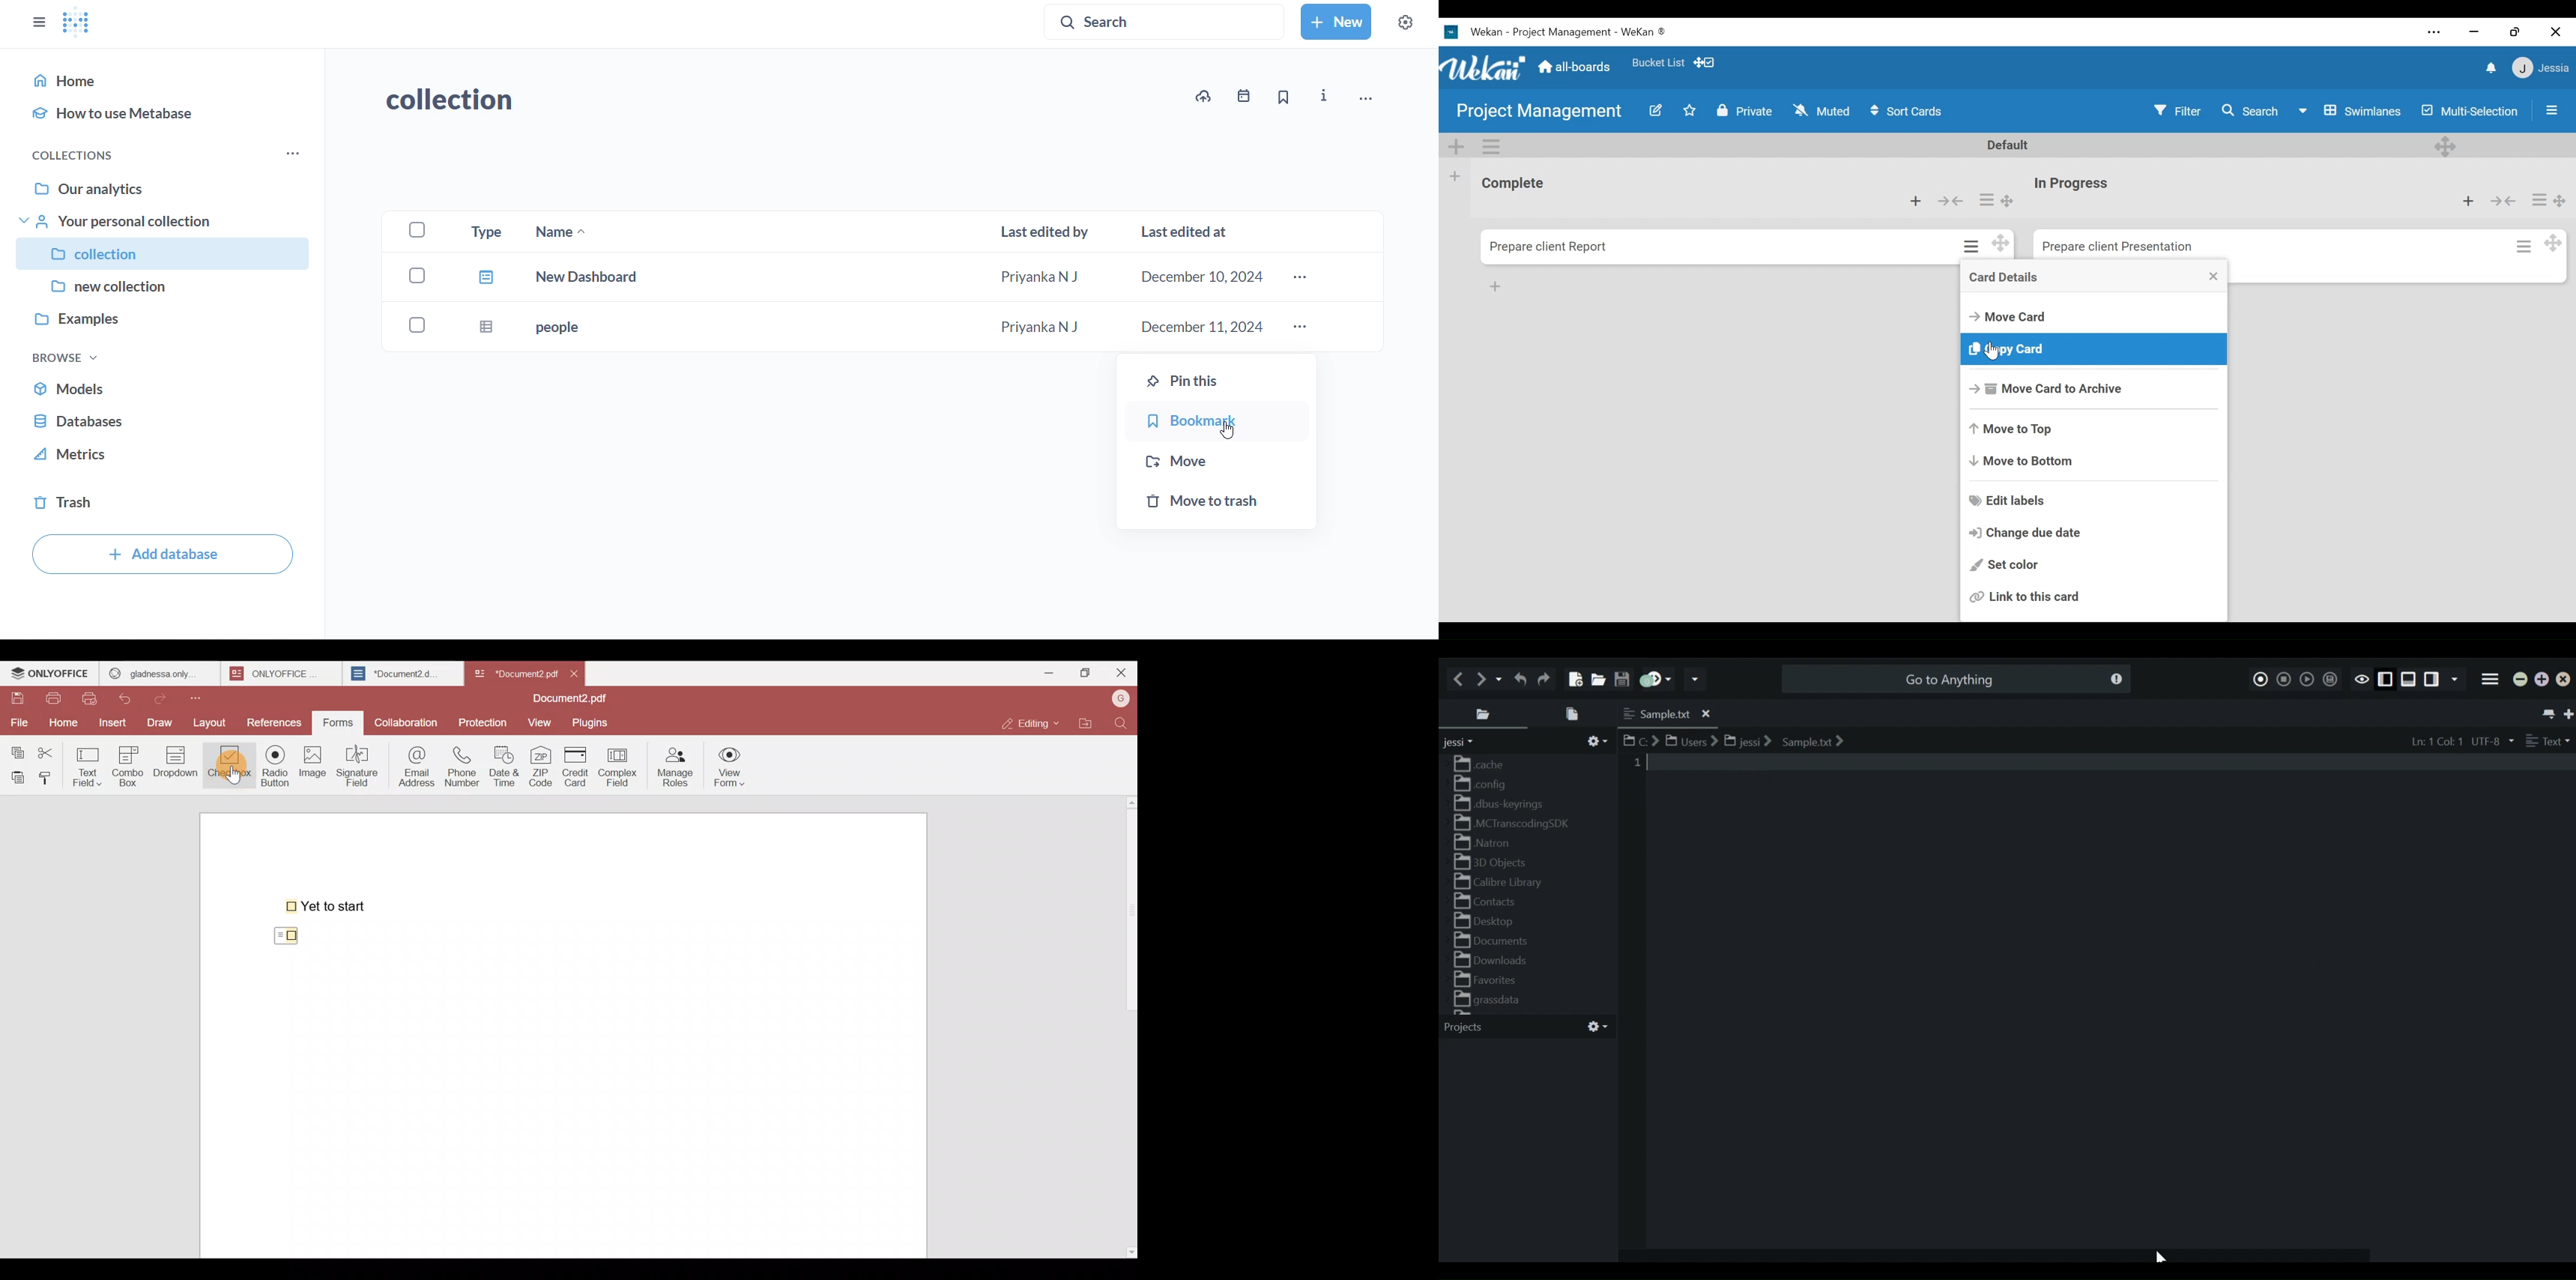 The height and width of the screenshot is (1288, 2576). Describe the element at coordinates (328, 905) in the screenshot. I see `Yet to start` at that location.